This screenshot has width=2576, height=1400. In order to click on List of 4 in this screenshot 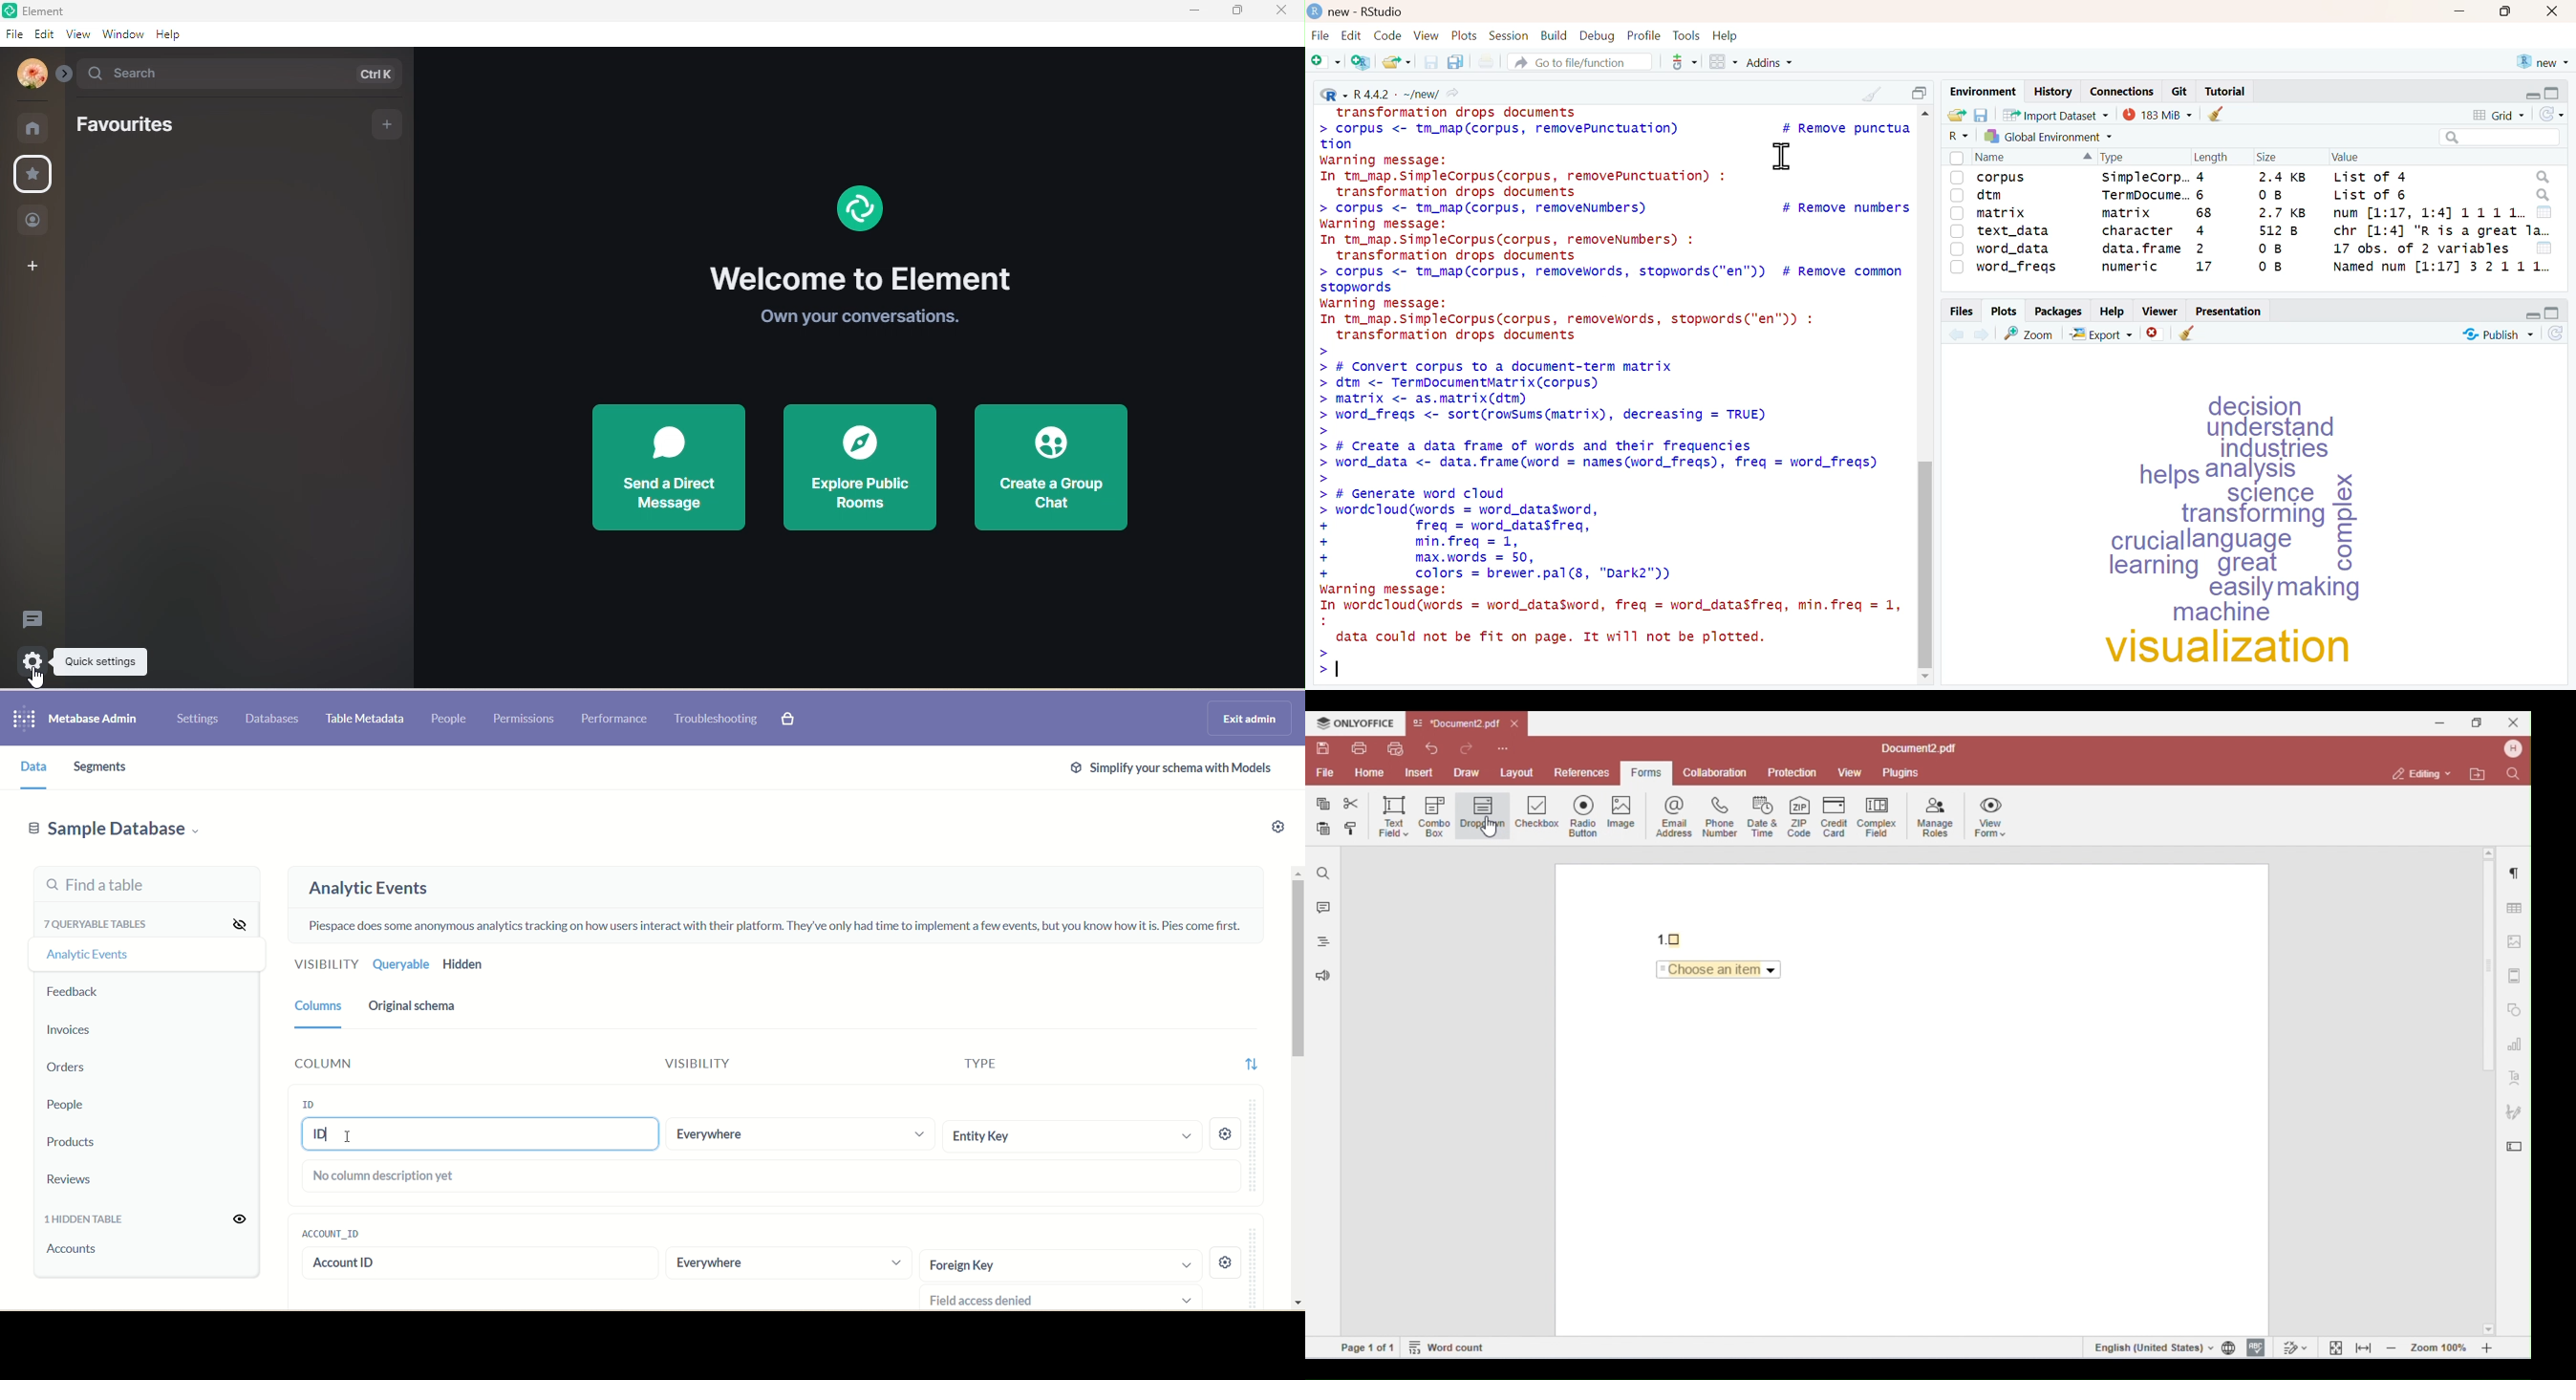, I will do `click(2370, 175)`.